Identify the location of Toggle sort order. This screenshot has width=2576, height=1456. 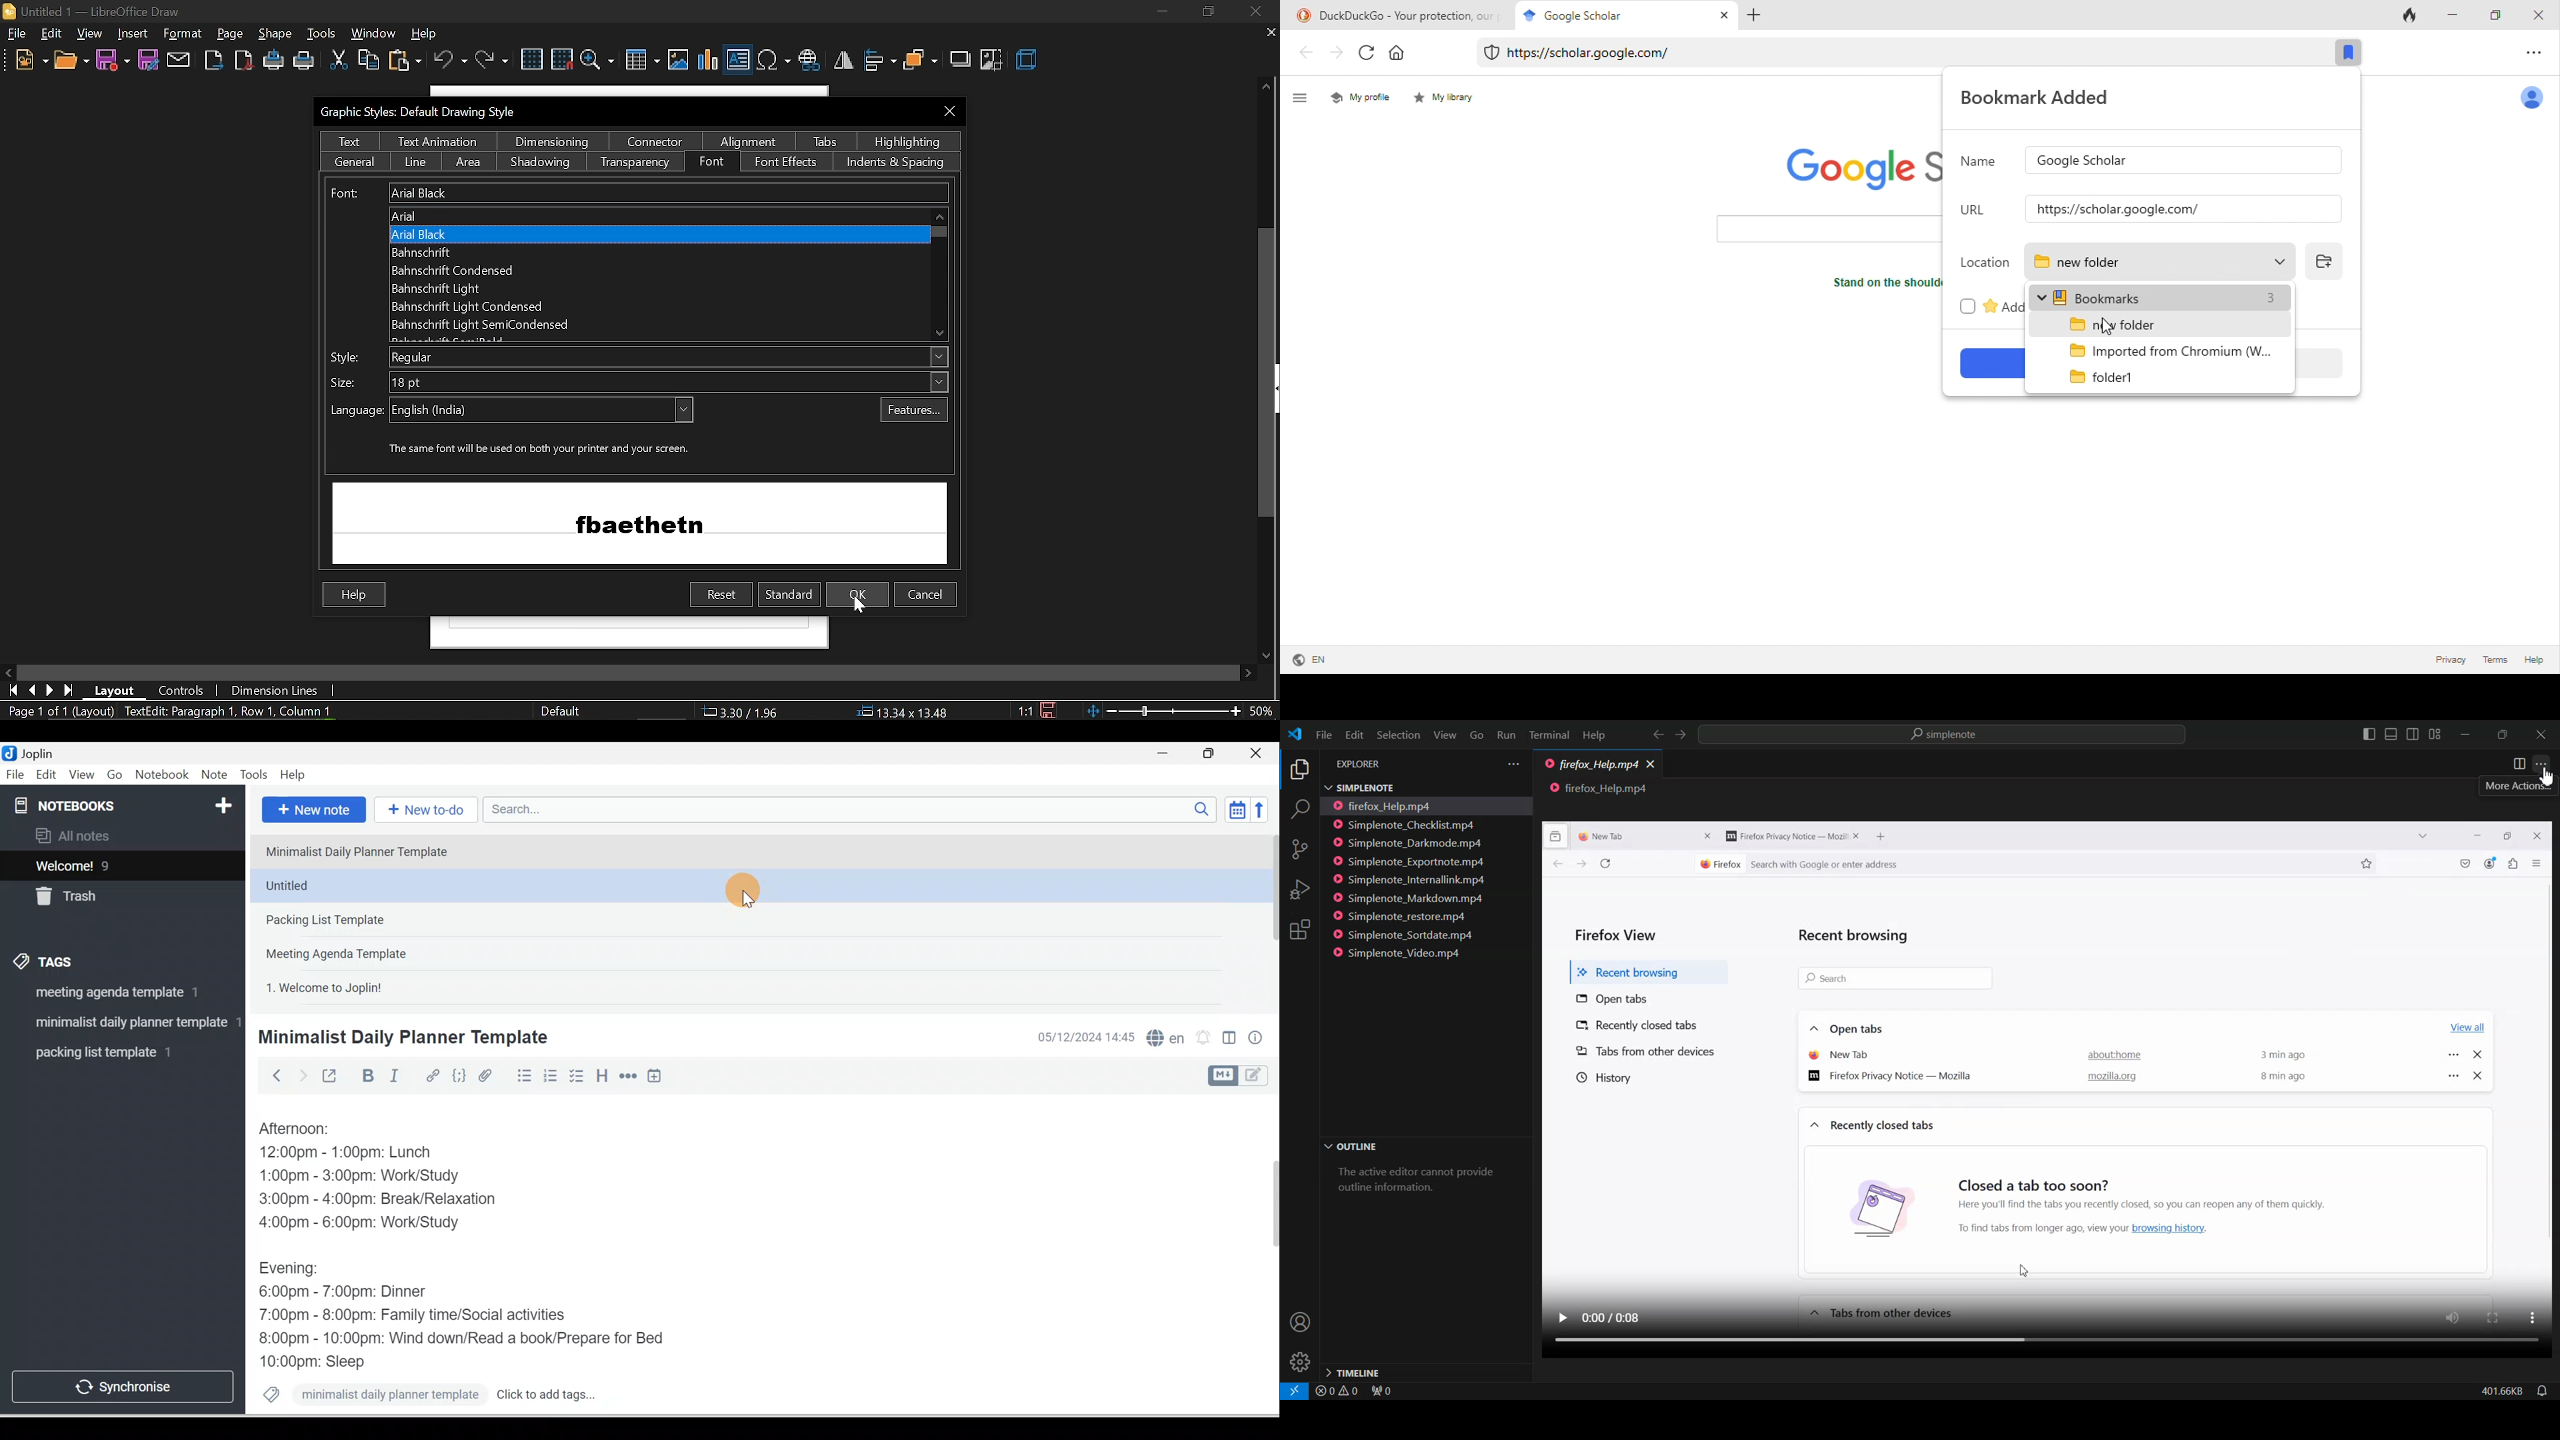
(1237, 809).